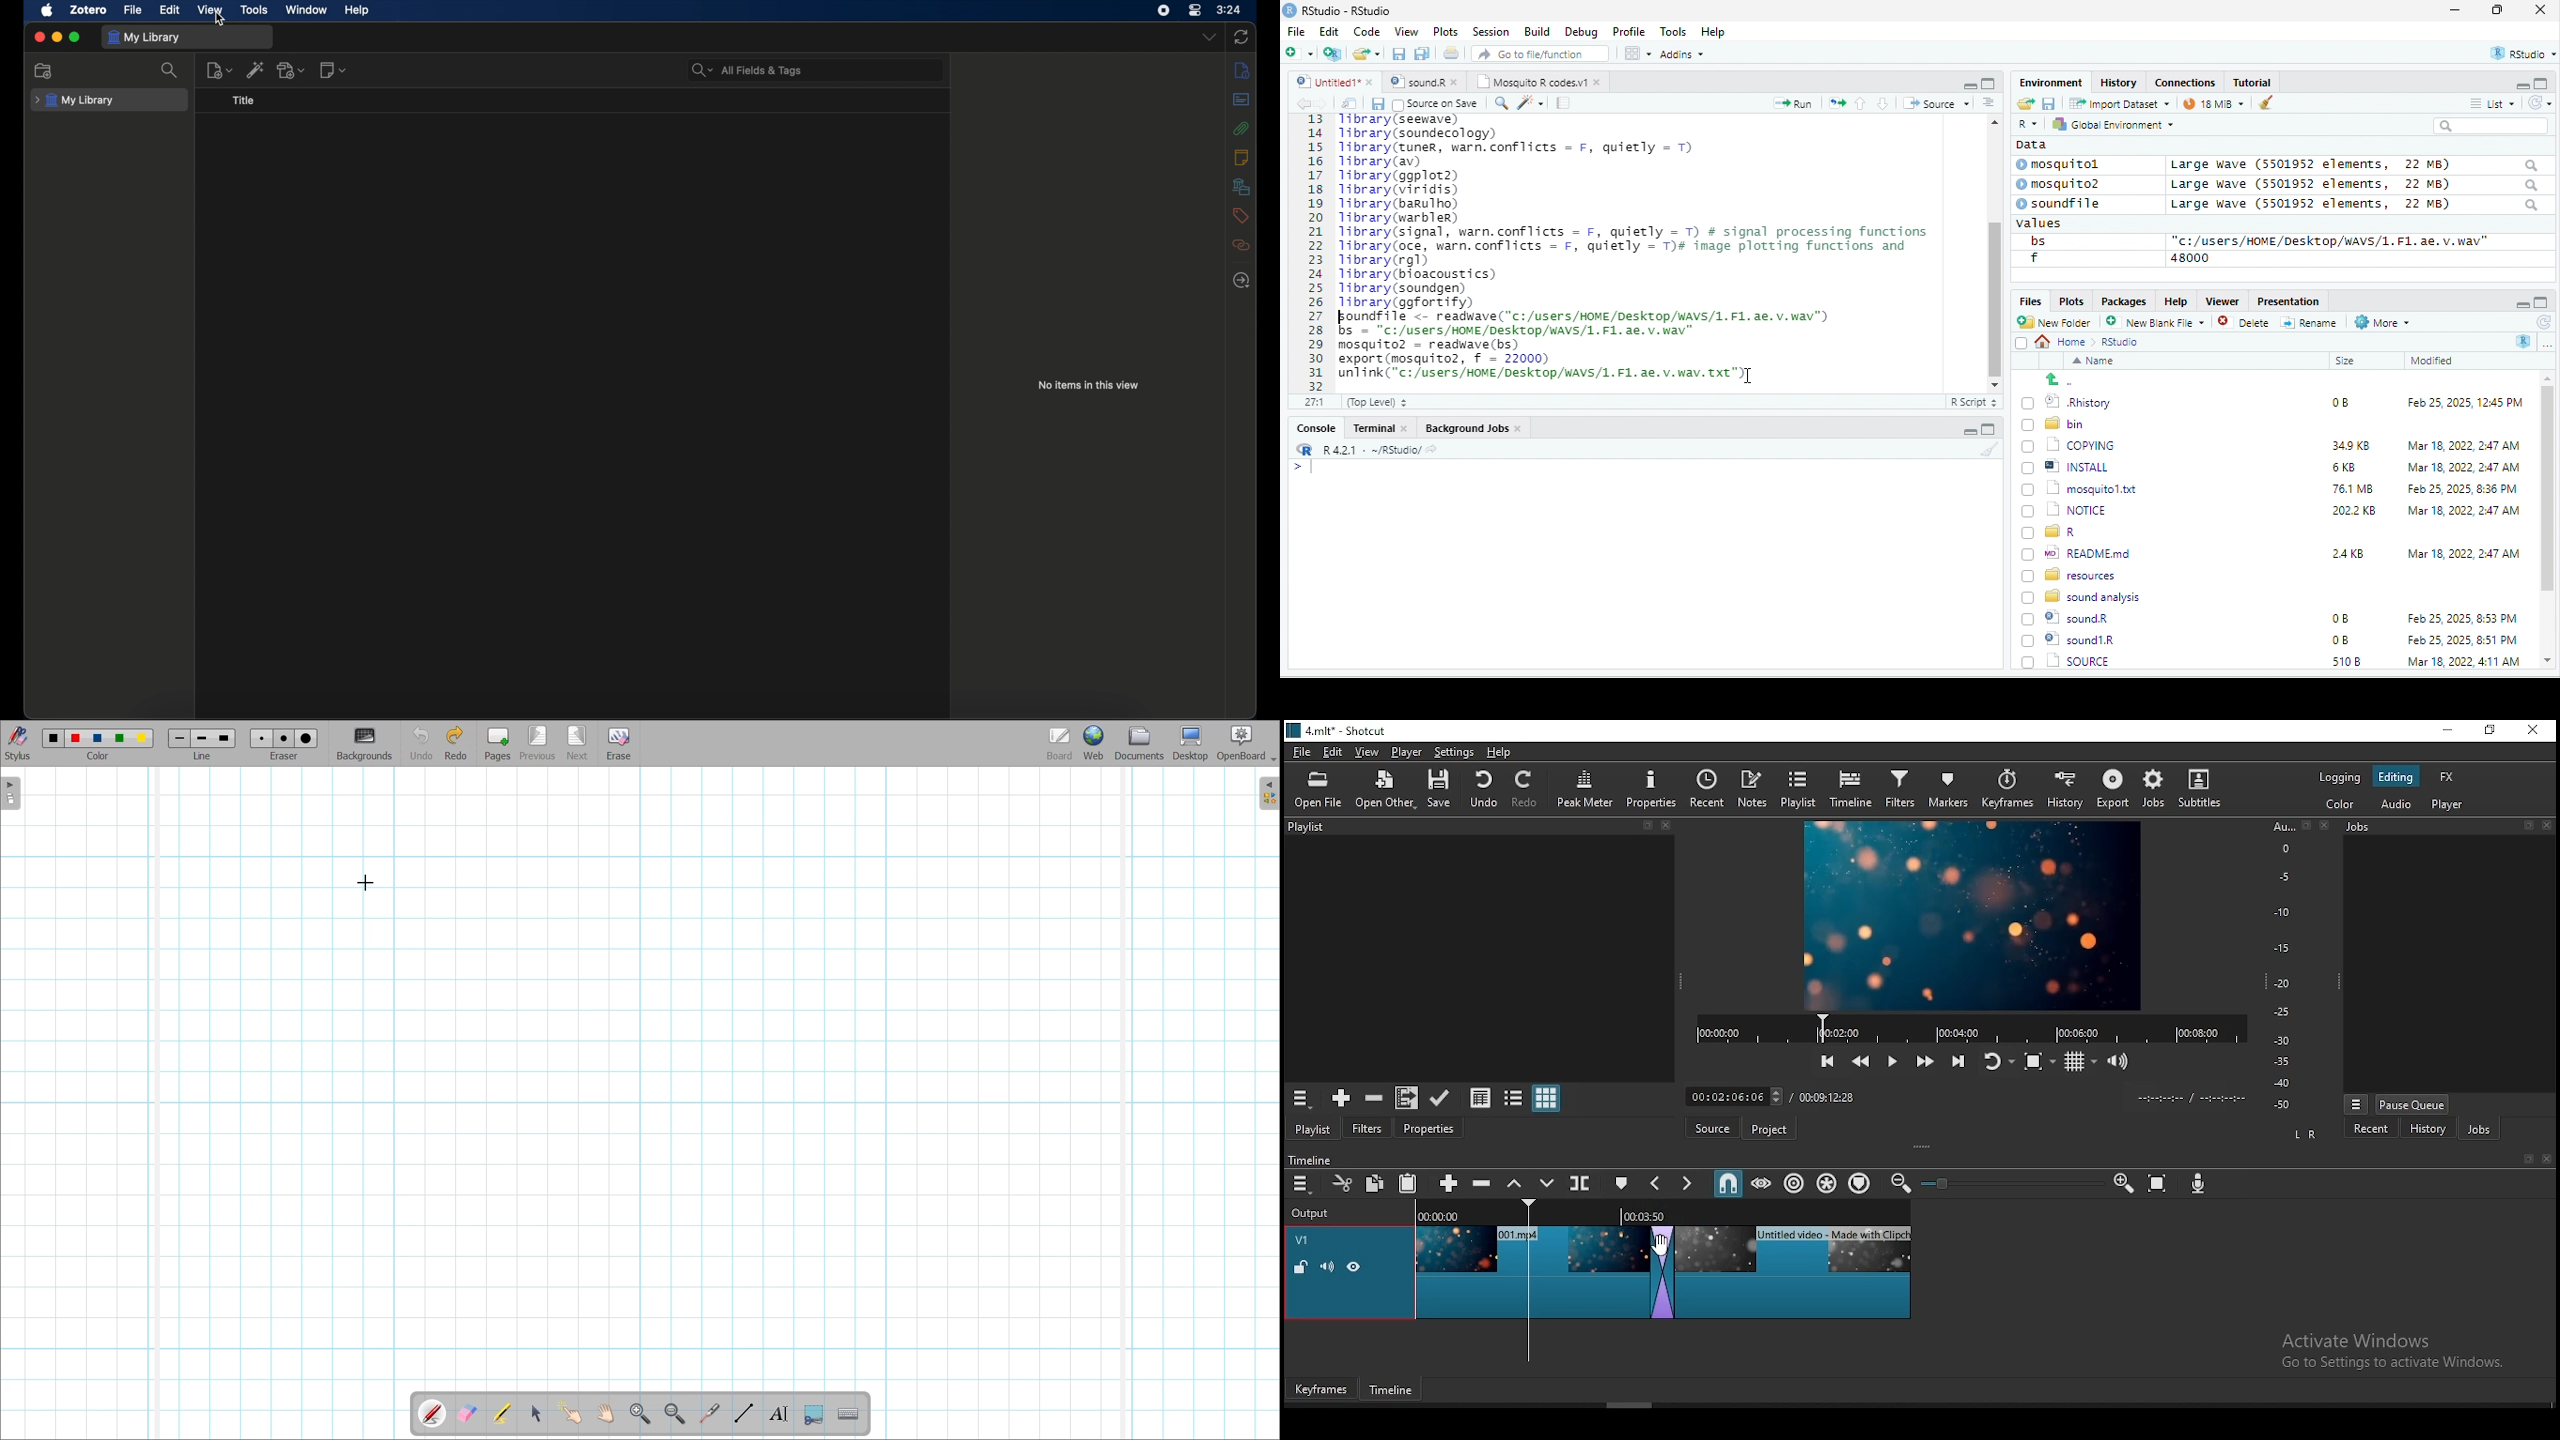 The height and width of the screenshot is (1456, 2576). Describe the element at coordinates (1421, 82) in the screenshot. I see `‘Mosquito R codes.vi` at that location.